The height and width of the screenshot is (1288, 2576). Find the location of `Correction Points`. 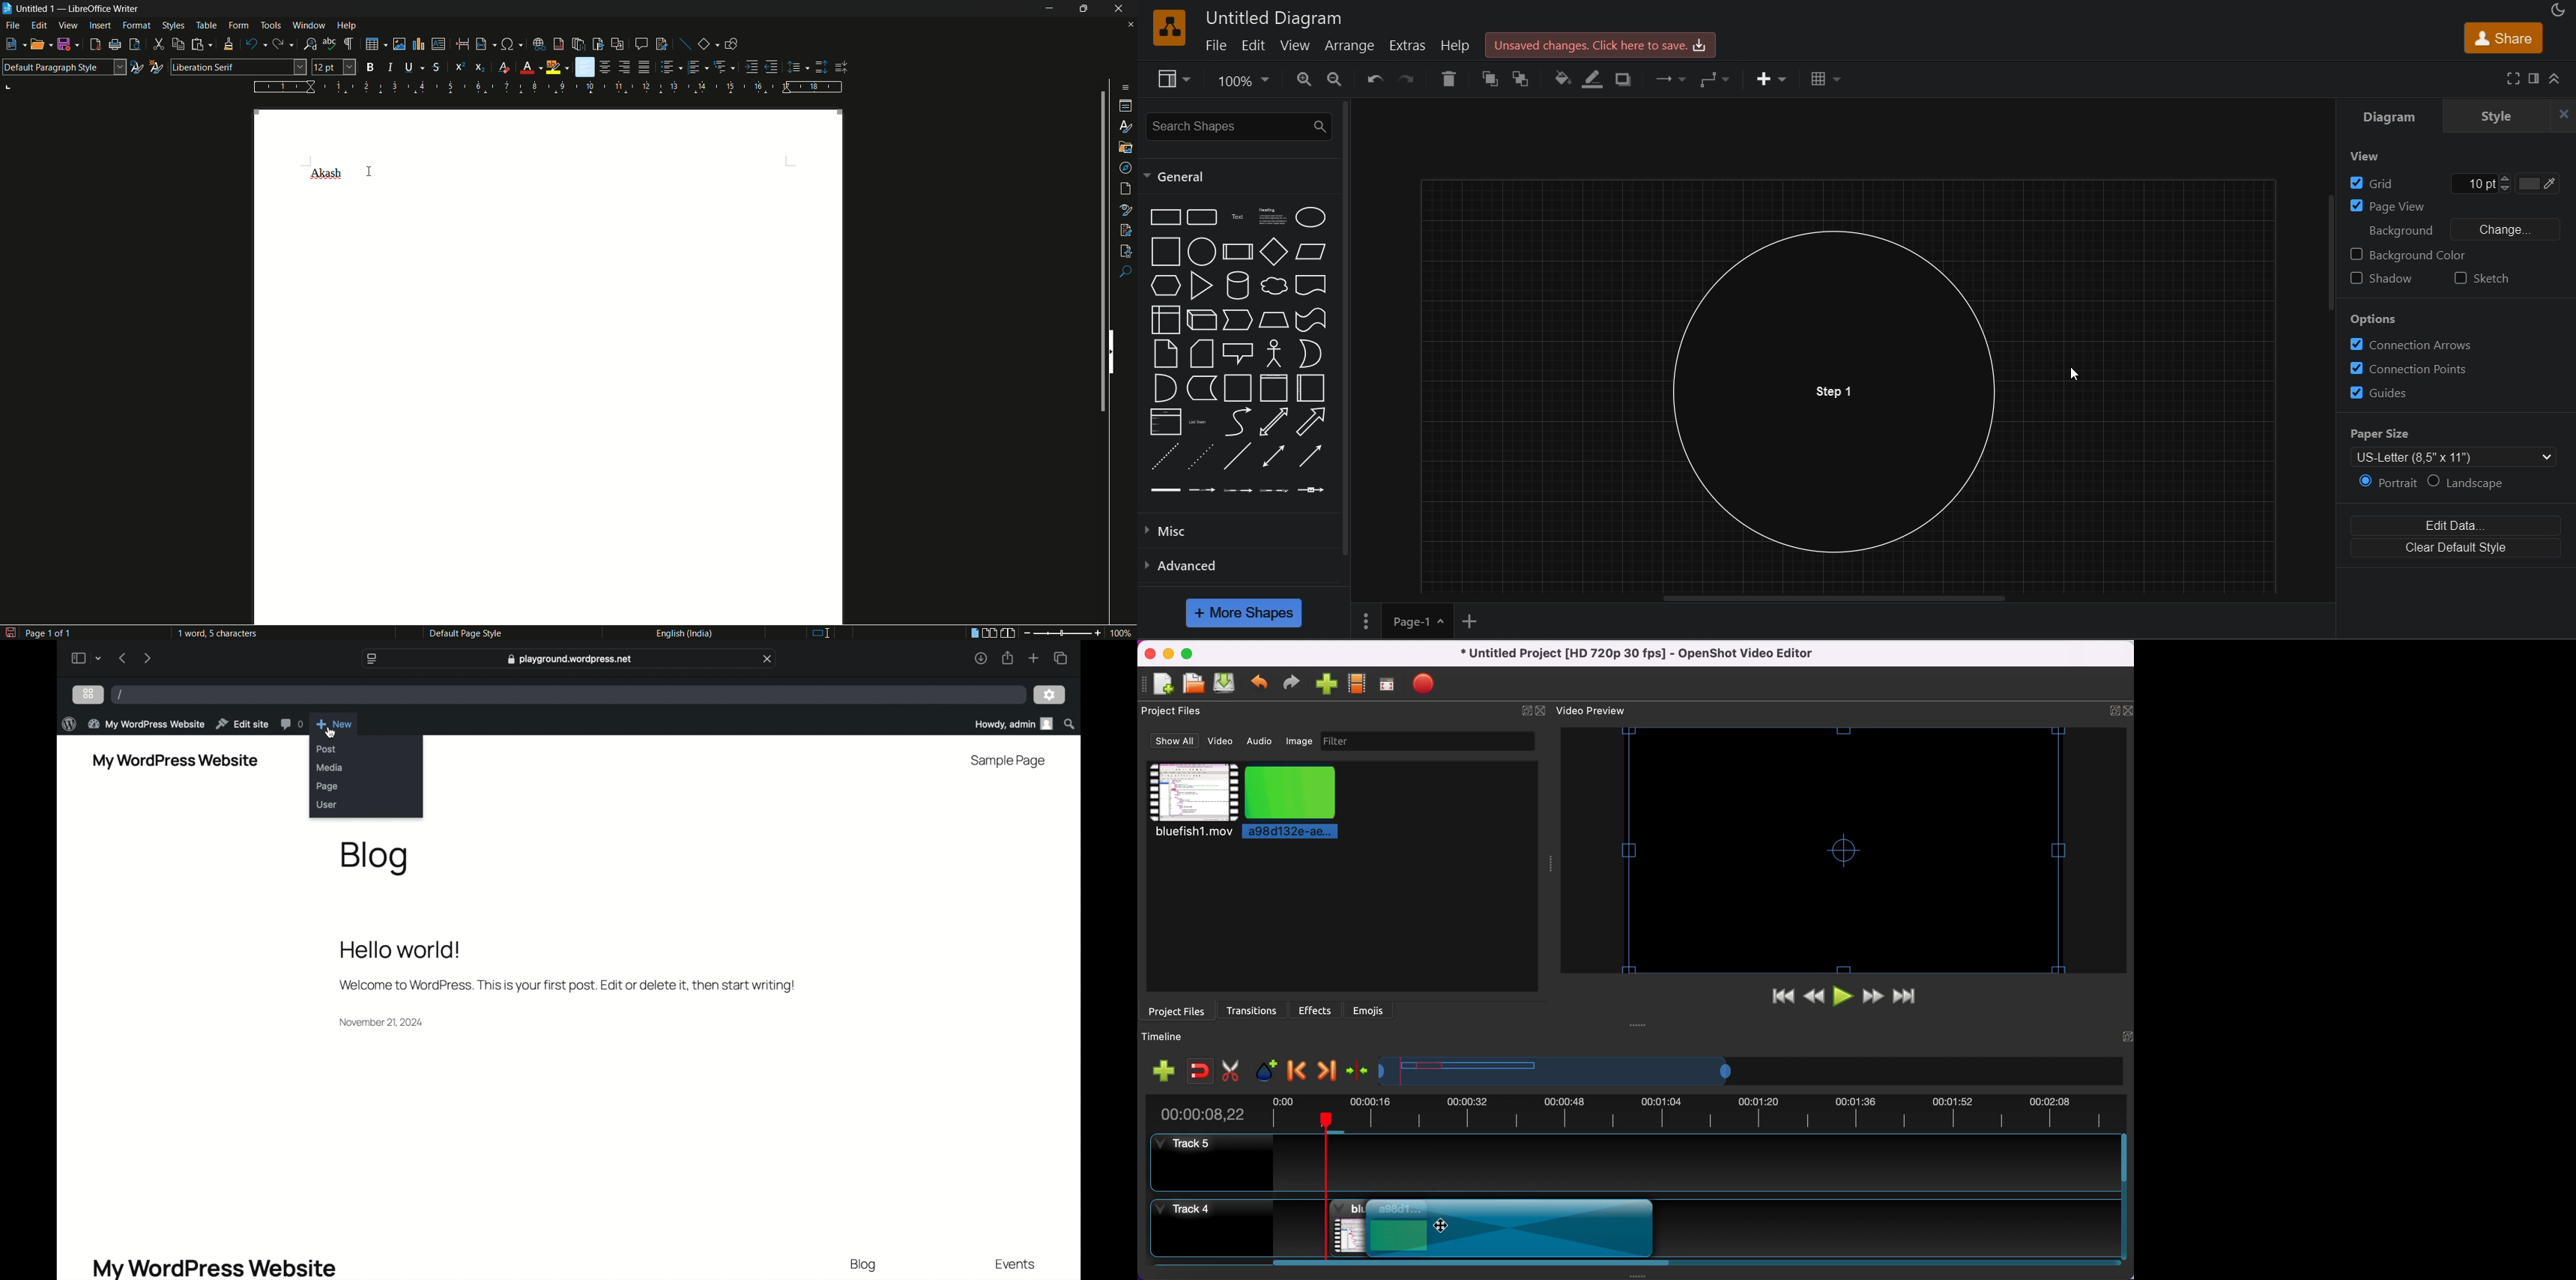

Correction Points is located at coordinates (2407, 369).